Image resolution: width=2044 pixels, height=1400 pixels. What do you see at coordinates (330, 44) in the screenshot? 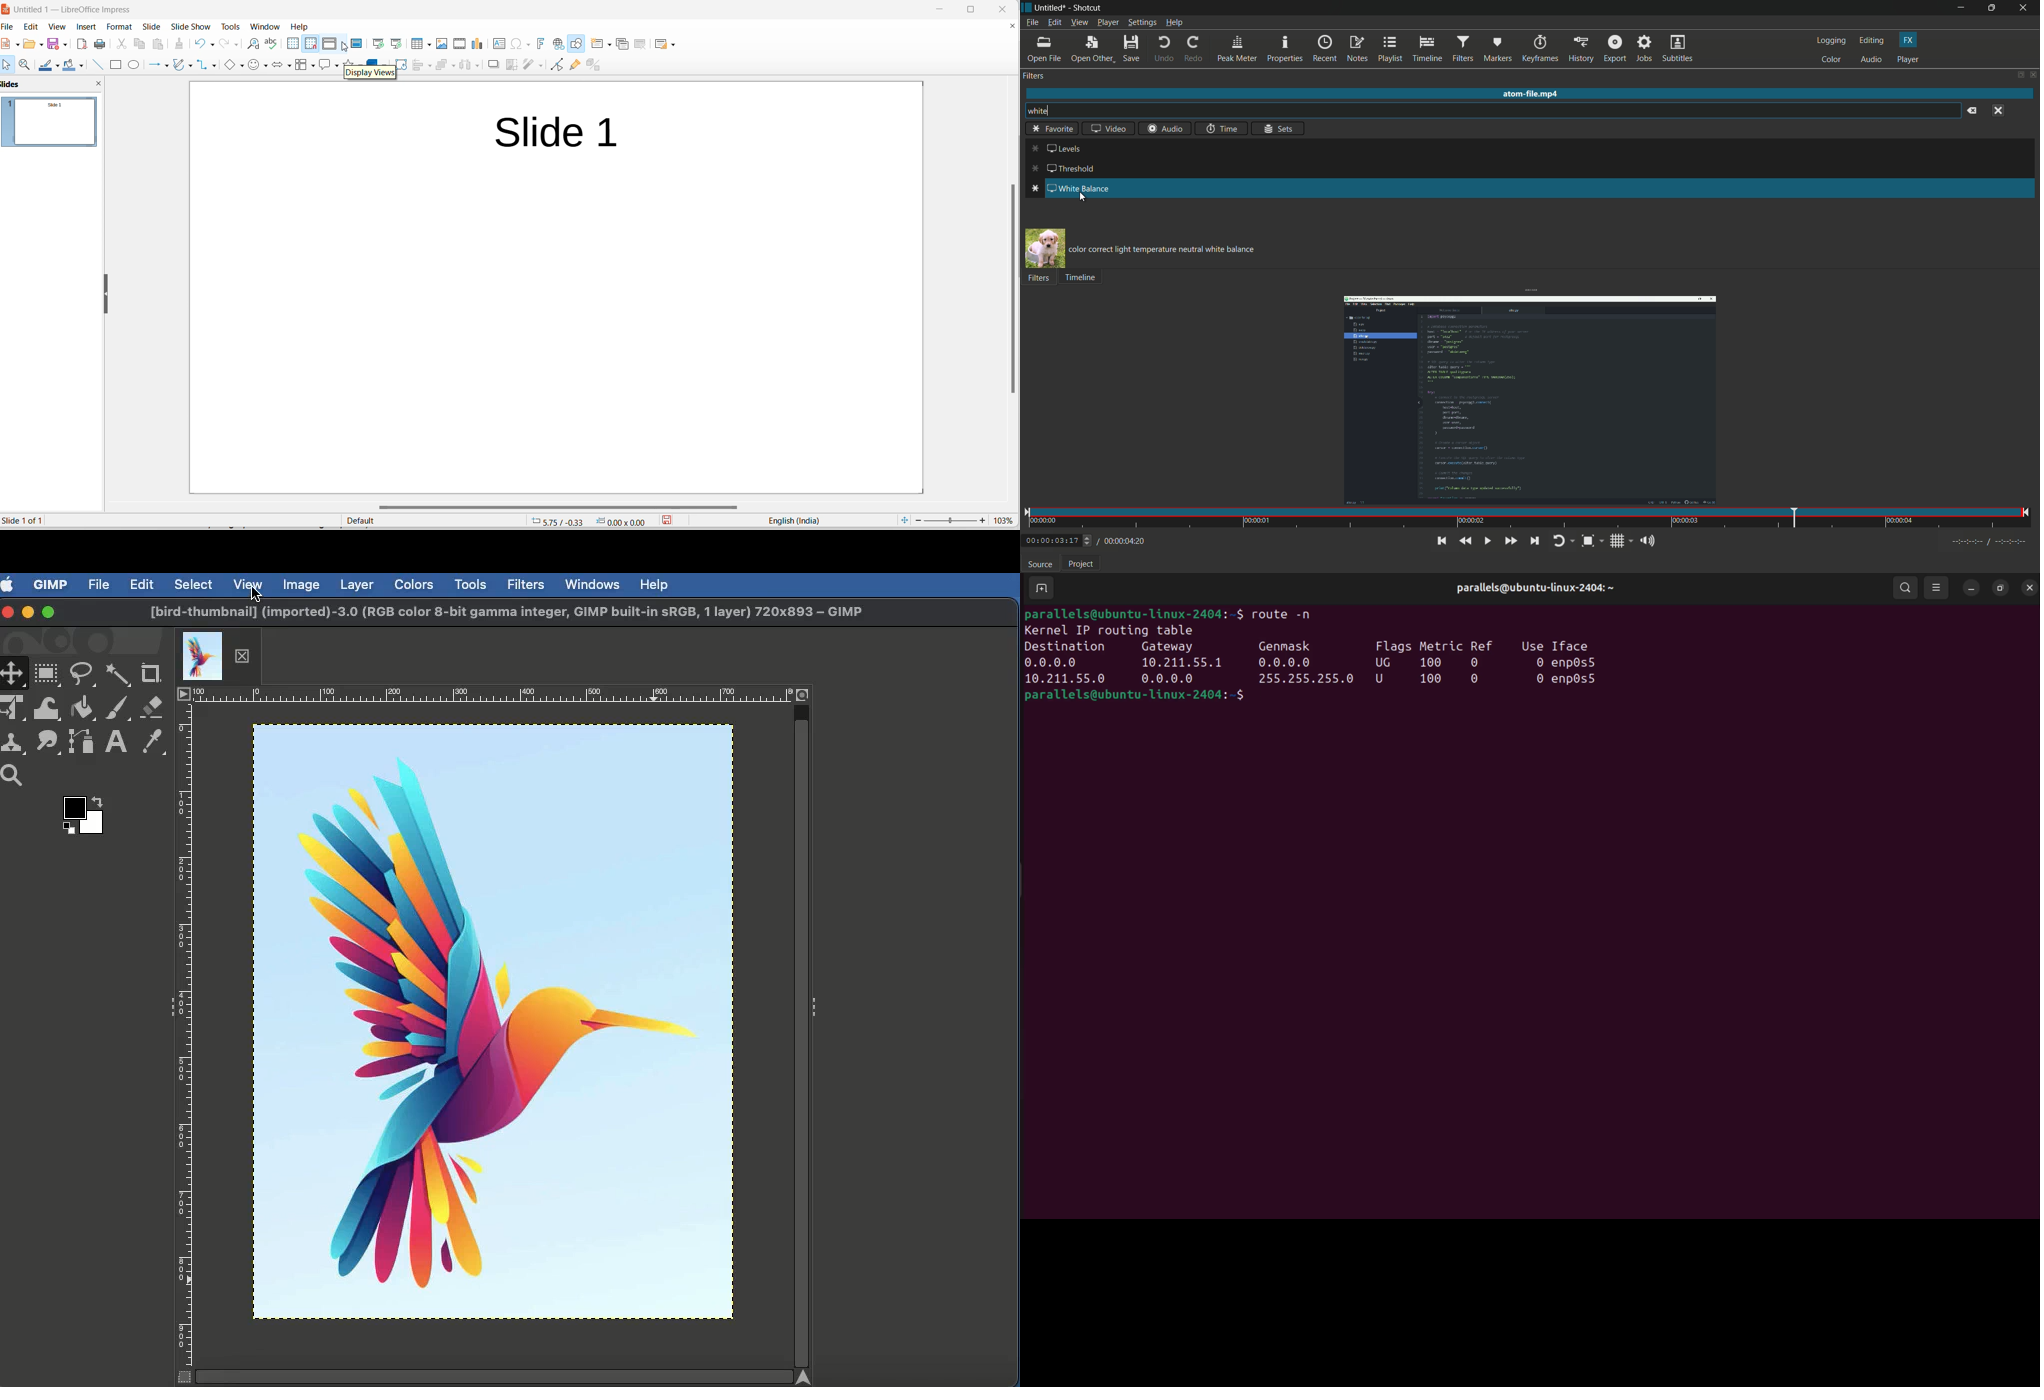
I see `display views icons` at bounding box center [330, 44].